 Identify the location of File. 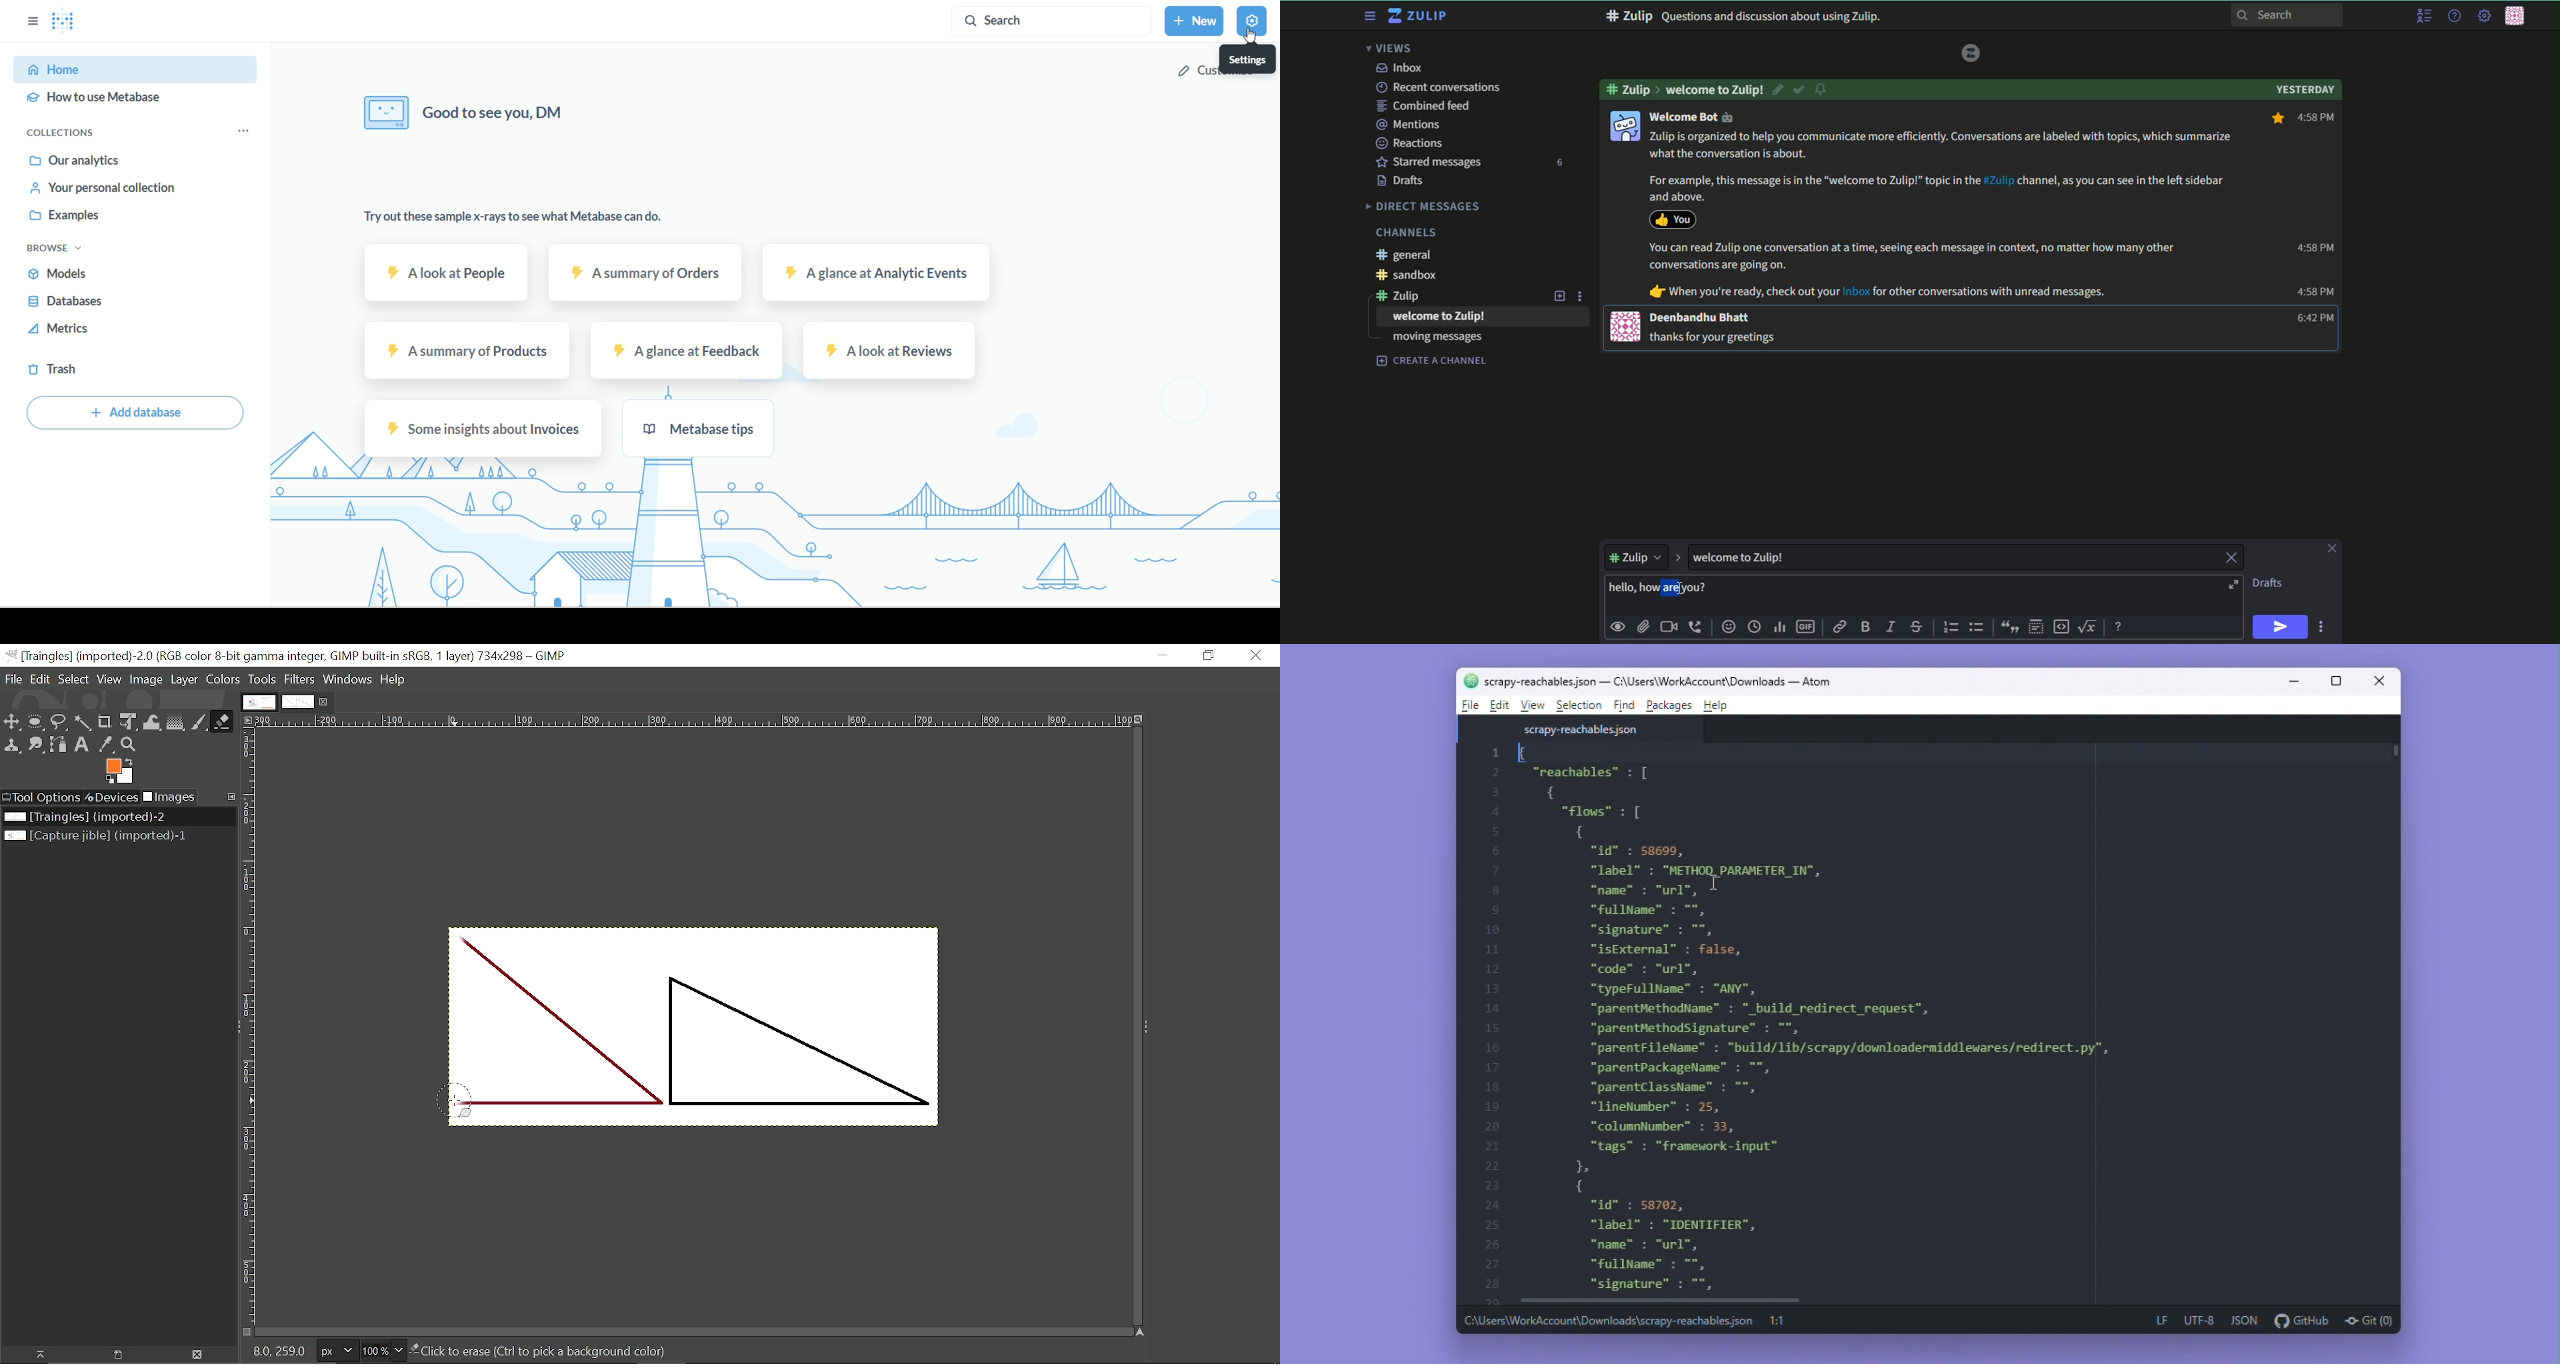
(13, 680).